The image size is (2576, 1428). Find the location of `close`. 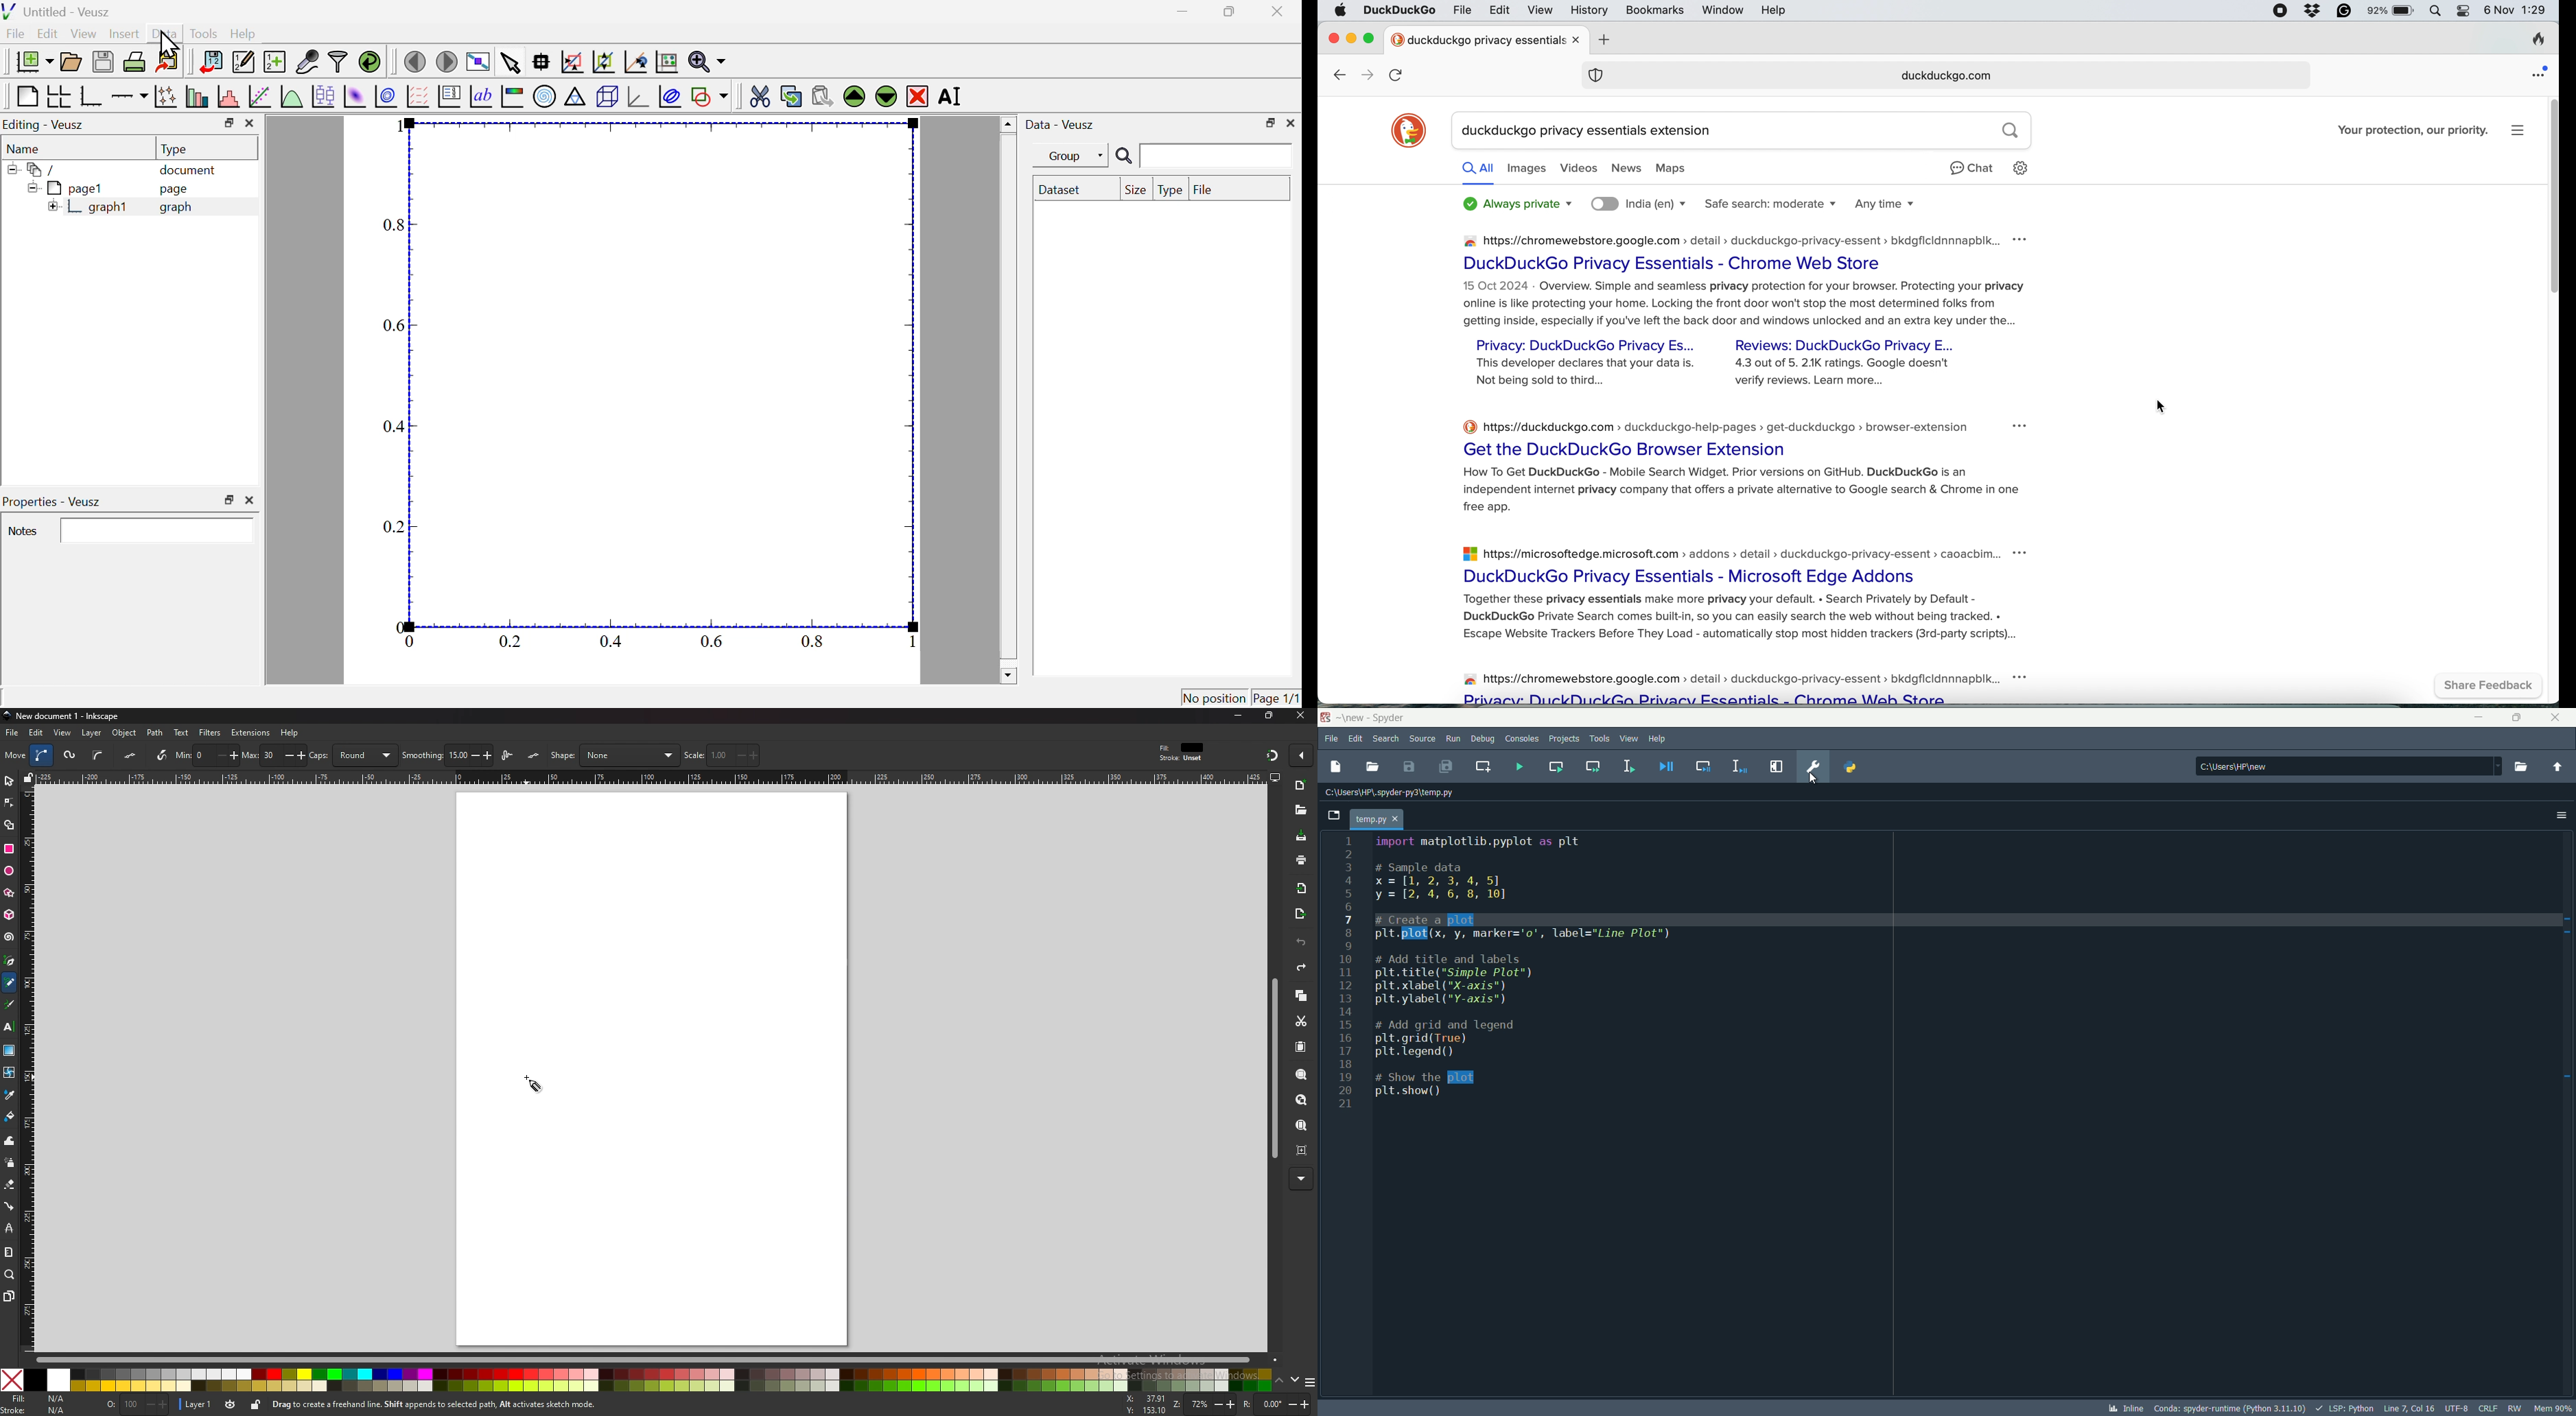

close is located at coordinates (1579, 39).